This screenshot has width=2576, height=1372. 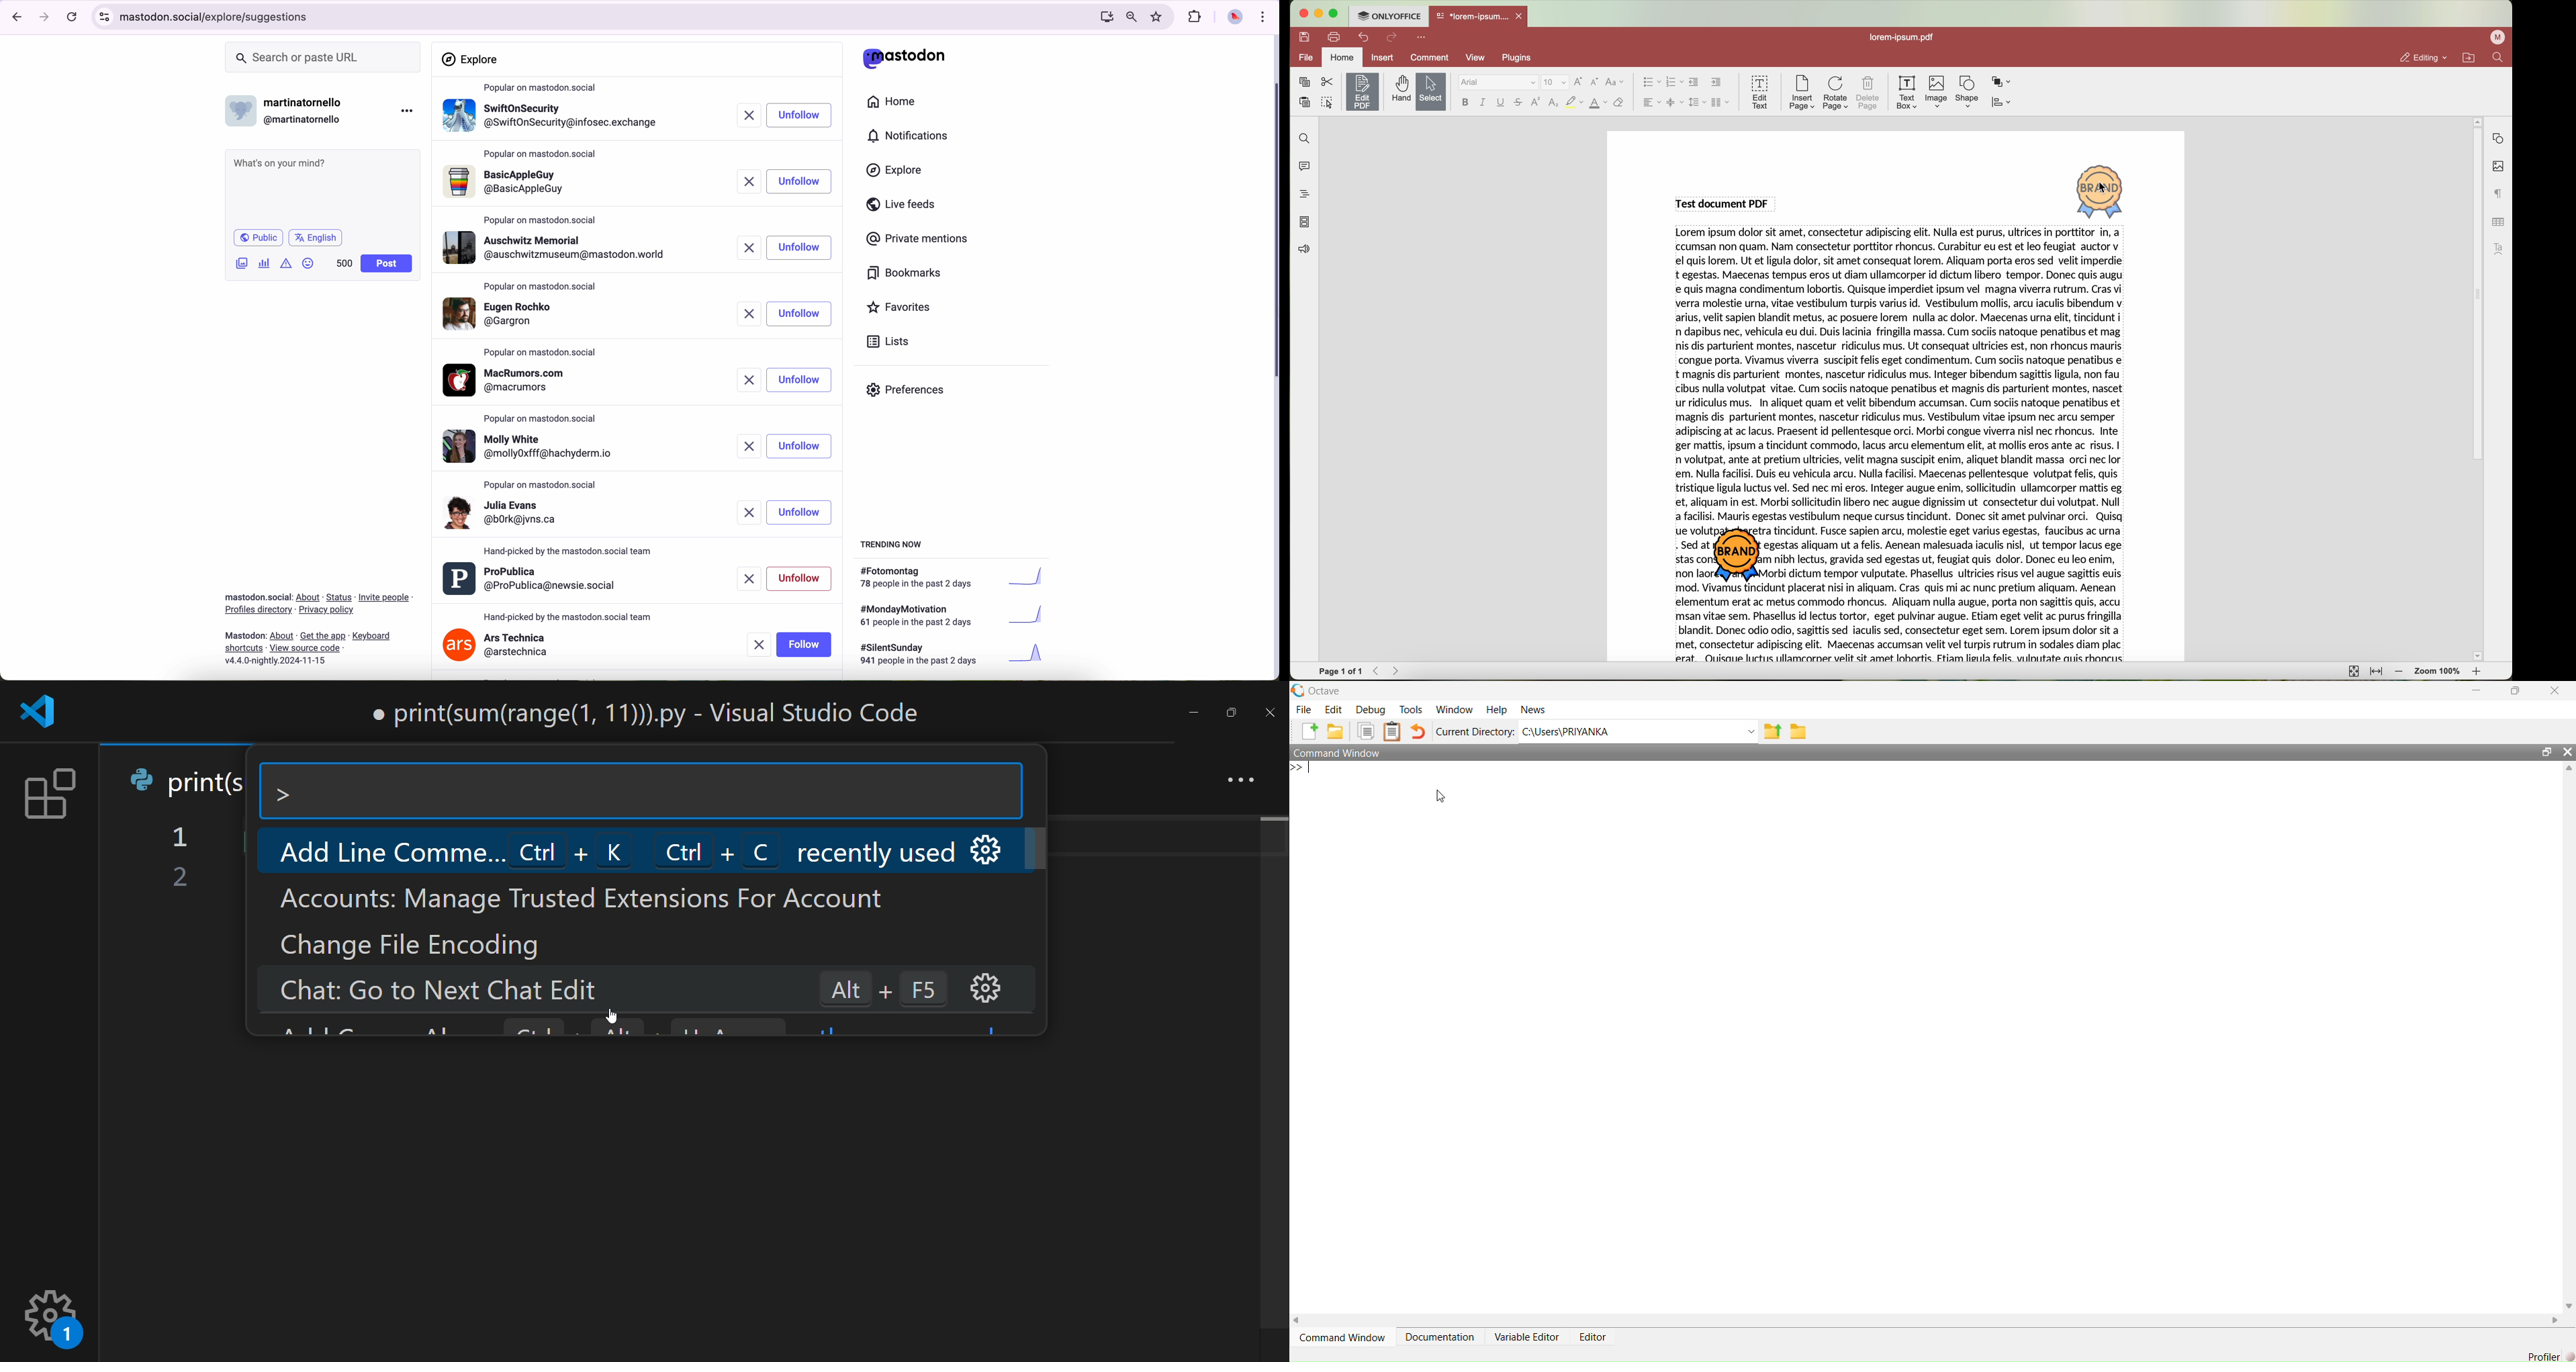 I want to click on home, so click(x=1342, y=58).